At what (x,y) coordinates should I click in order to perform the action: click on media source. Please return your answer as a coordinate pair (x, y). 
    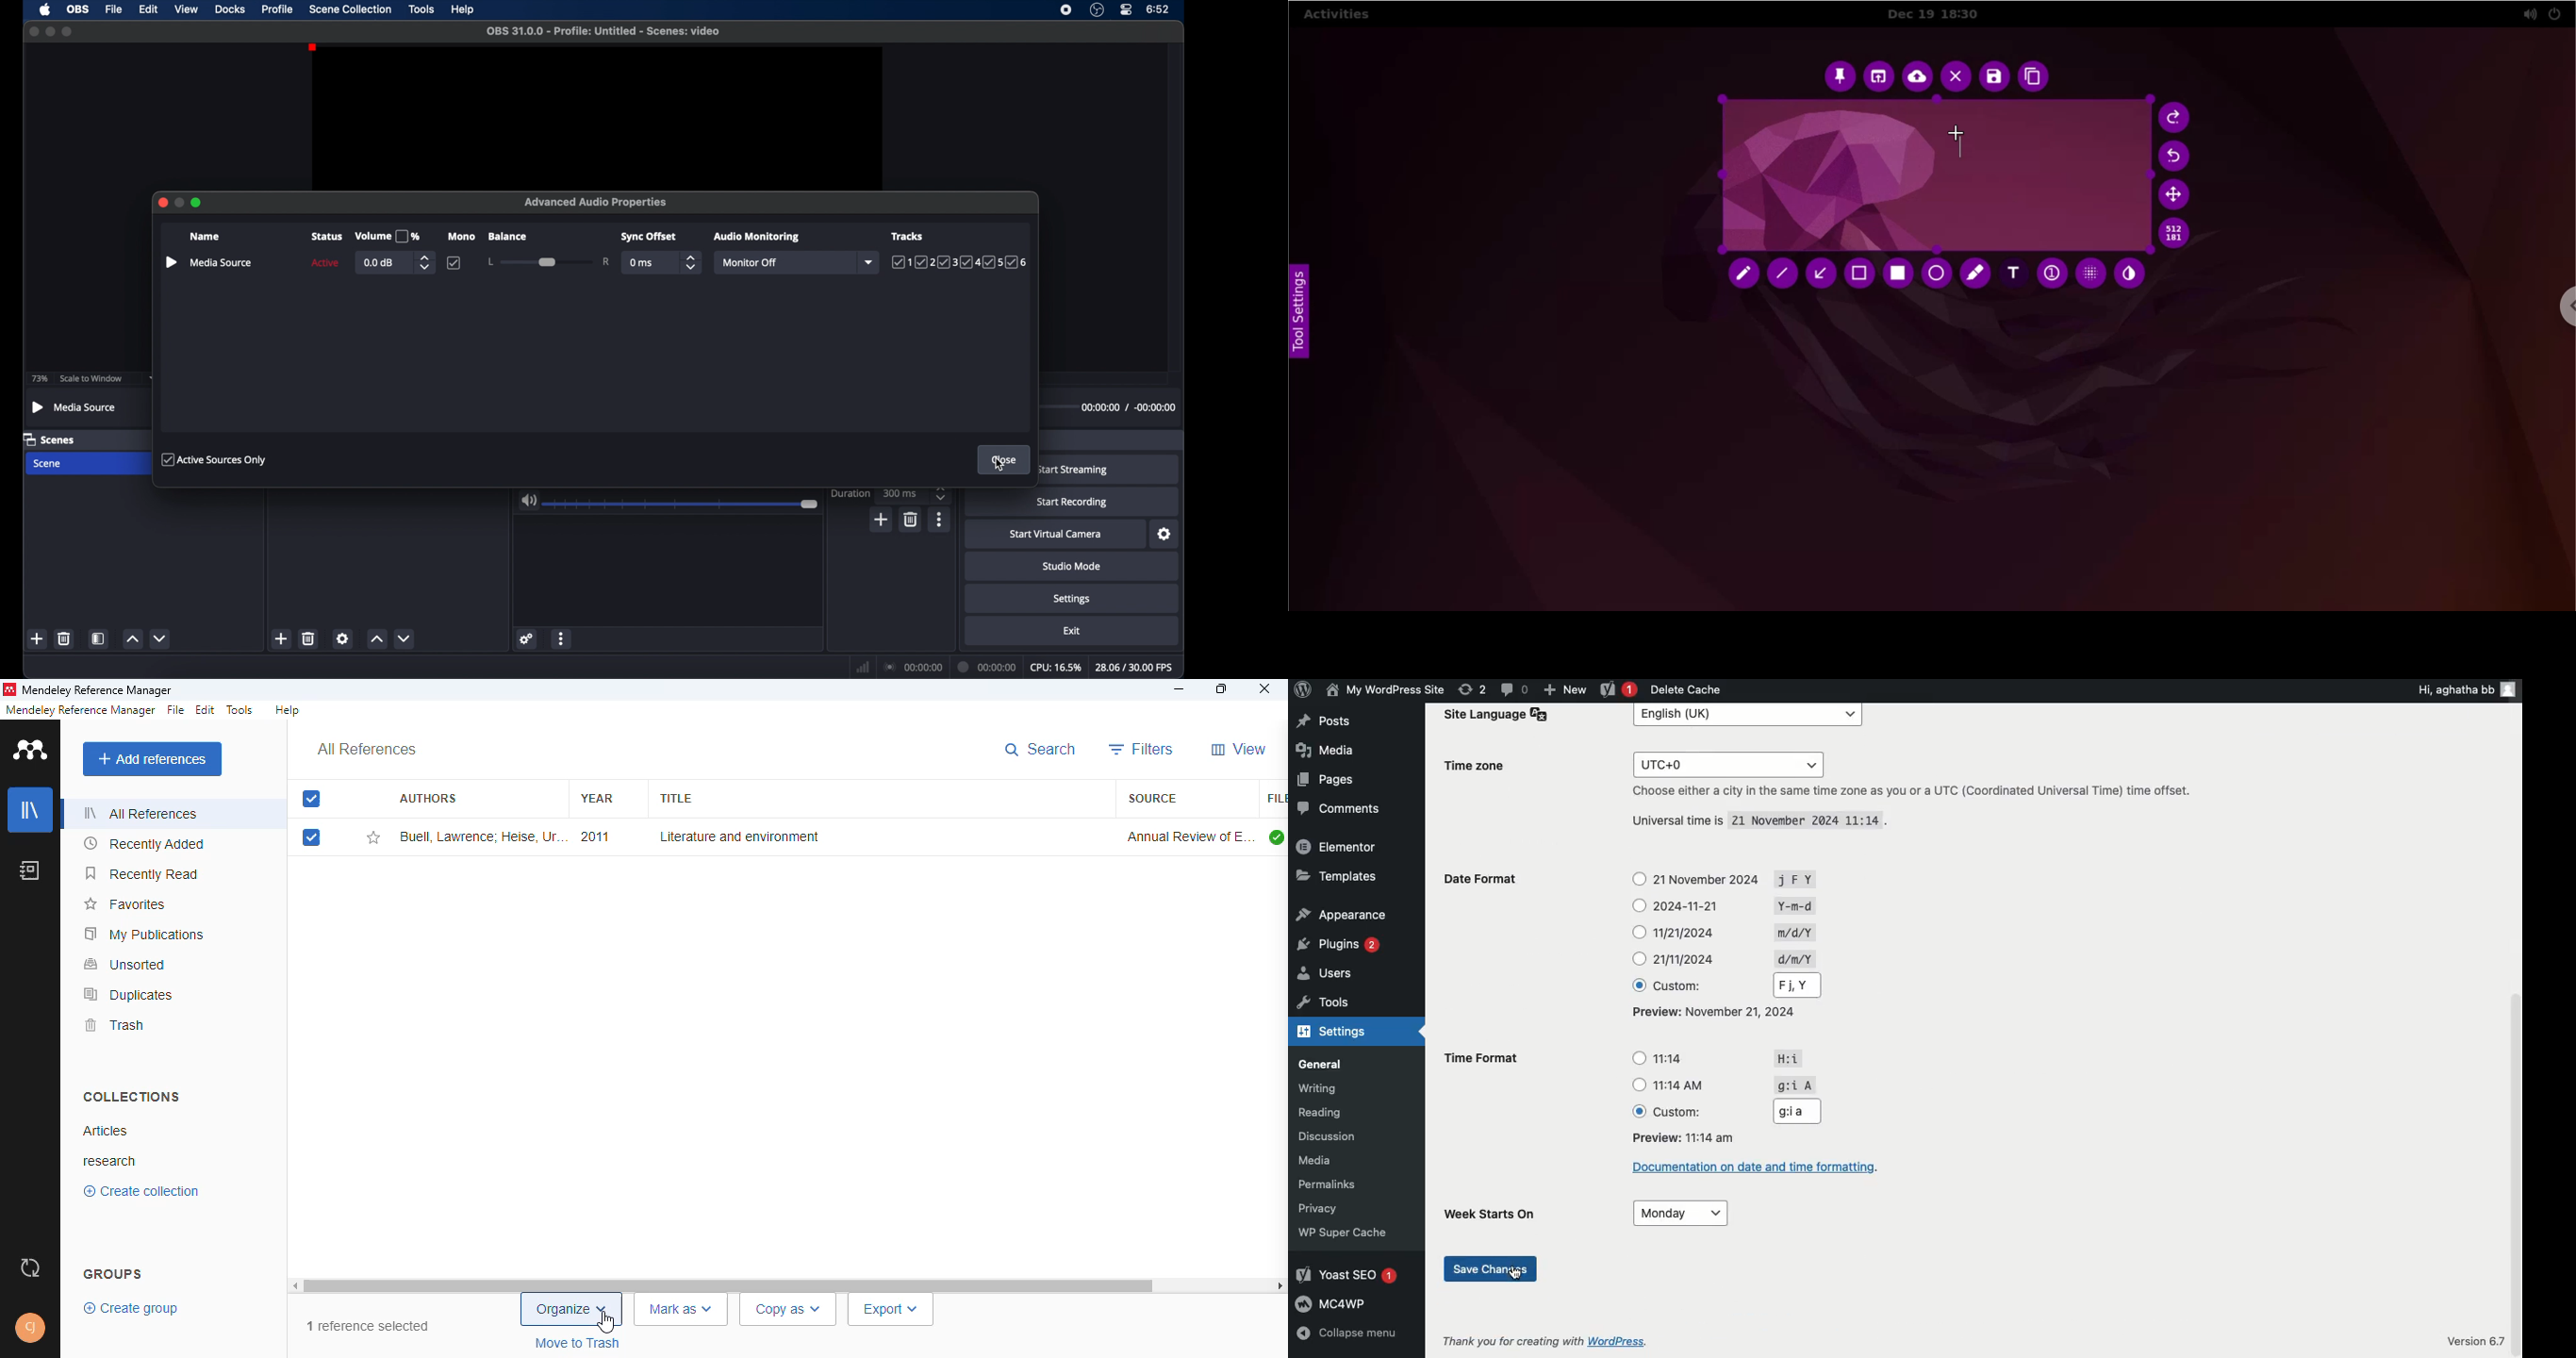
    Looking at the image, I should click on (221, 263).